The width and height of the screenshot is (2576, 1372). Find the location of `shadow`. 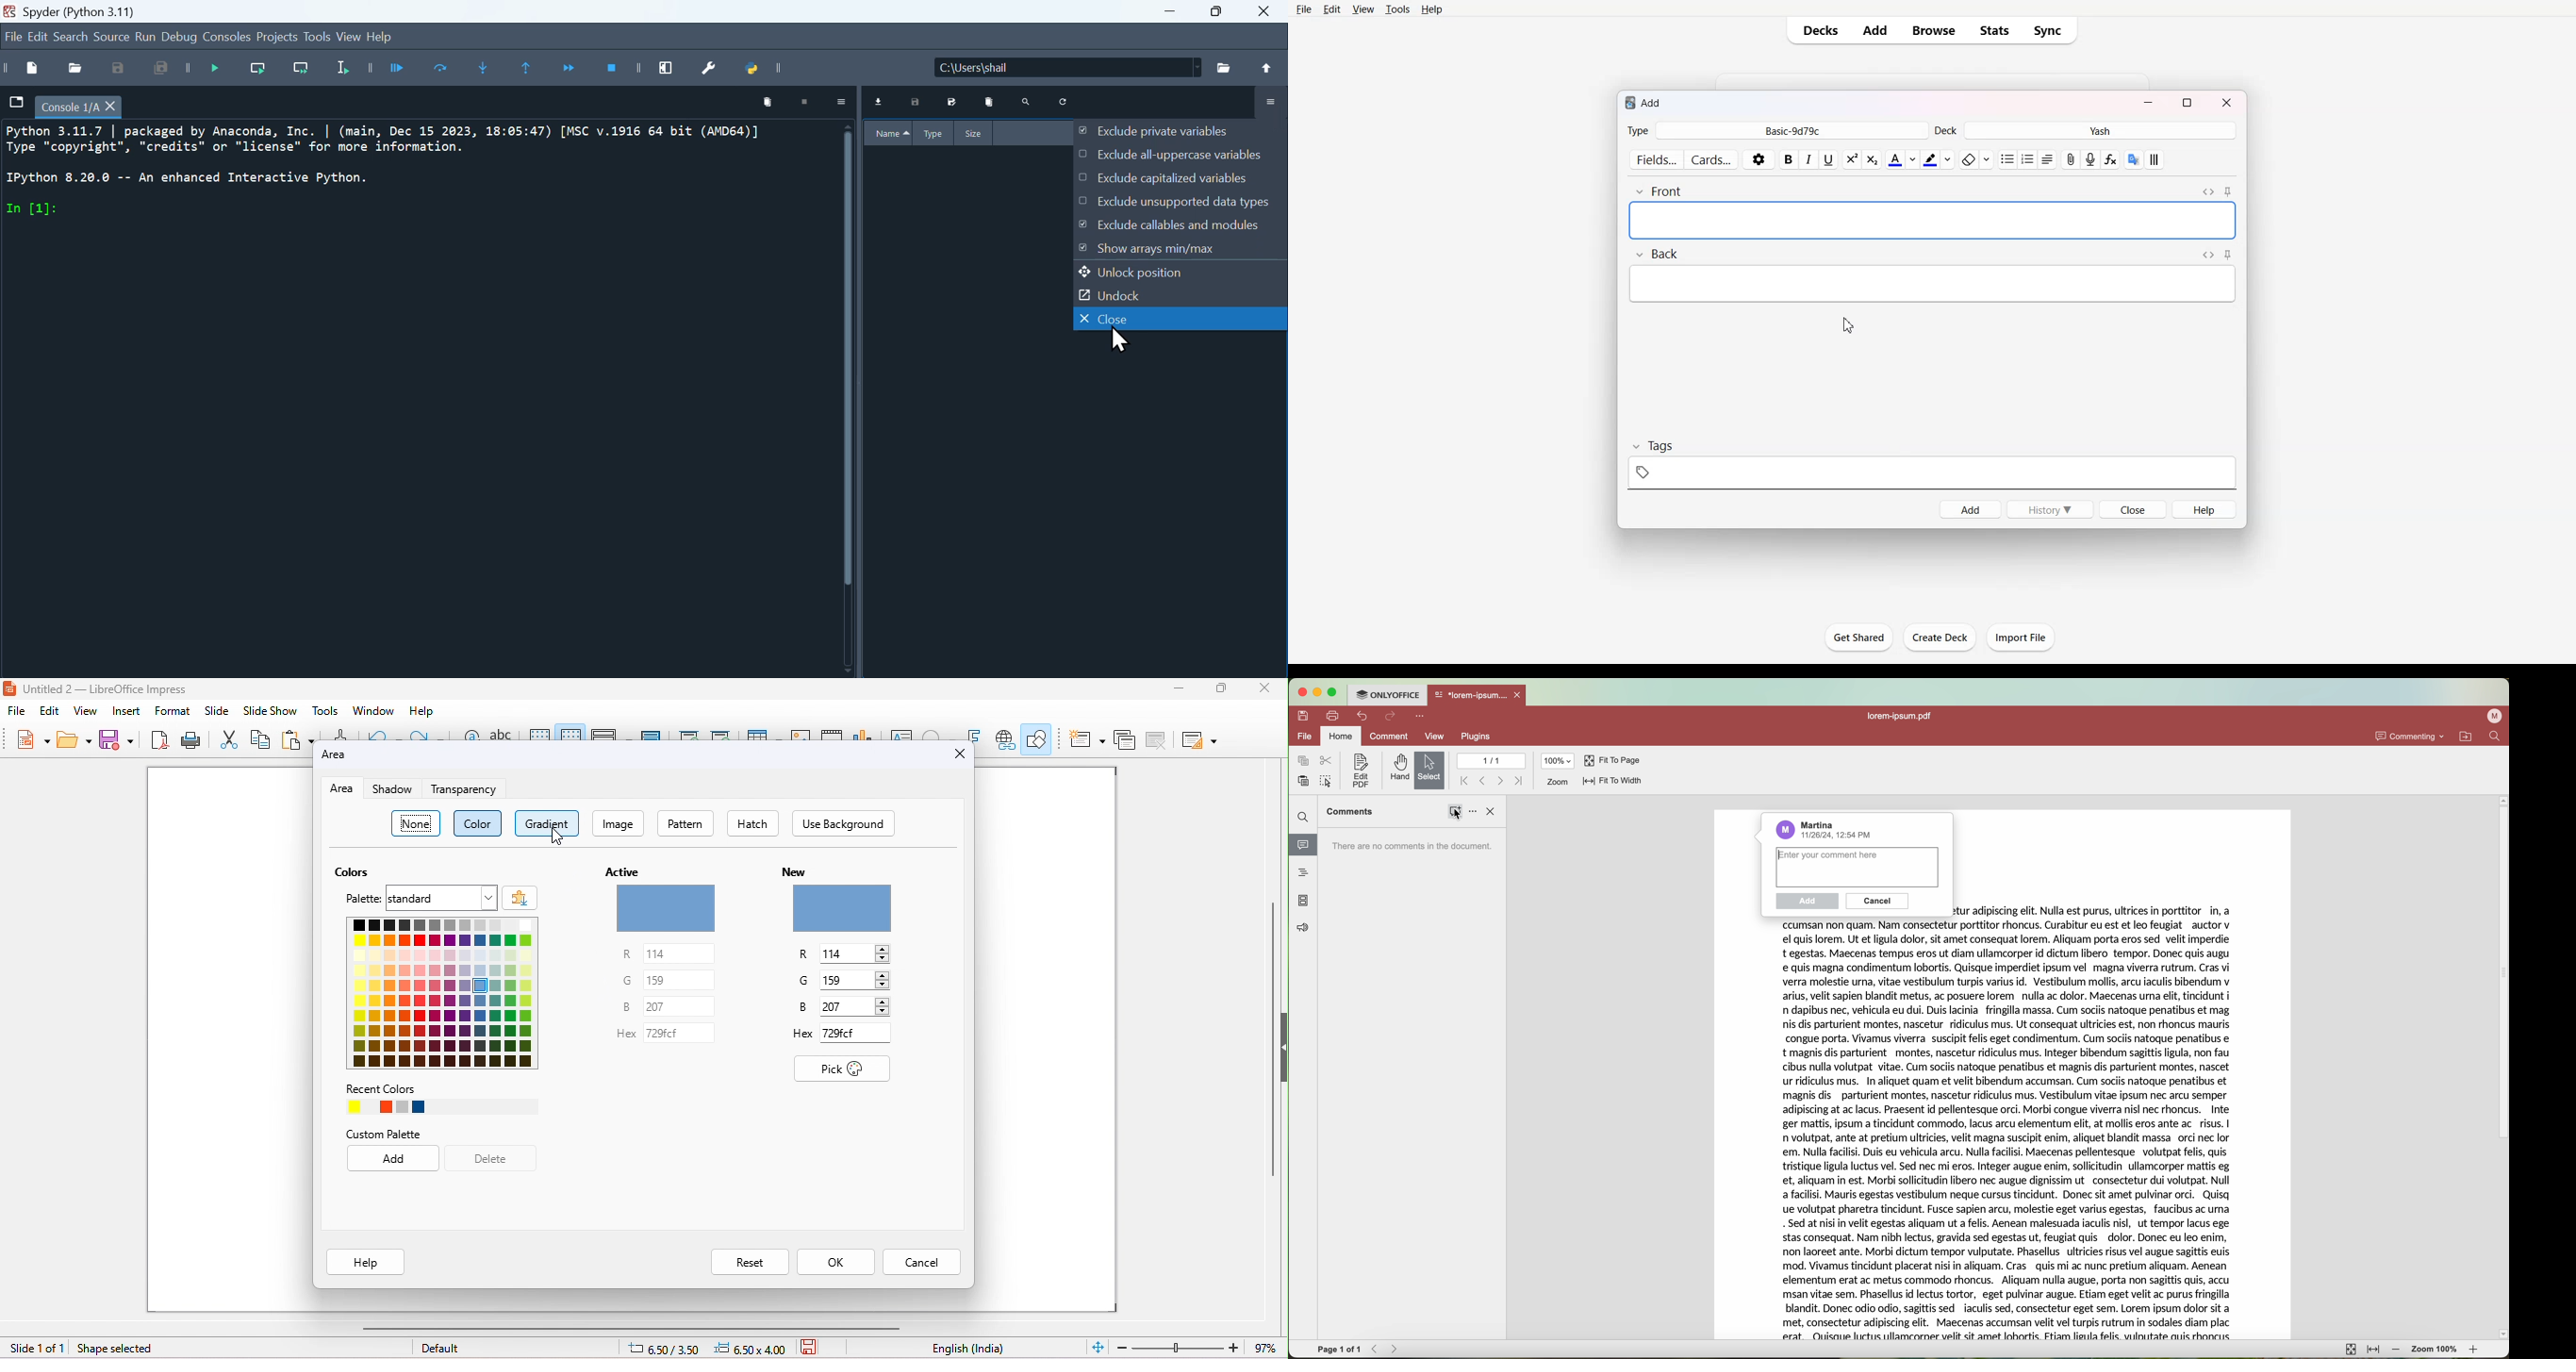

shadow is located at coordinates (396, 789).